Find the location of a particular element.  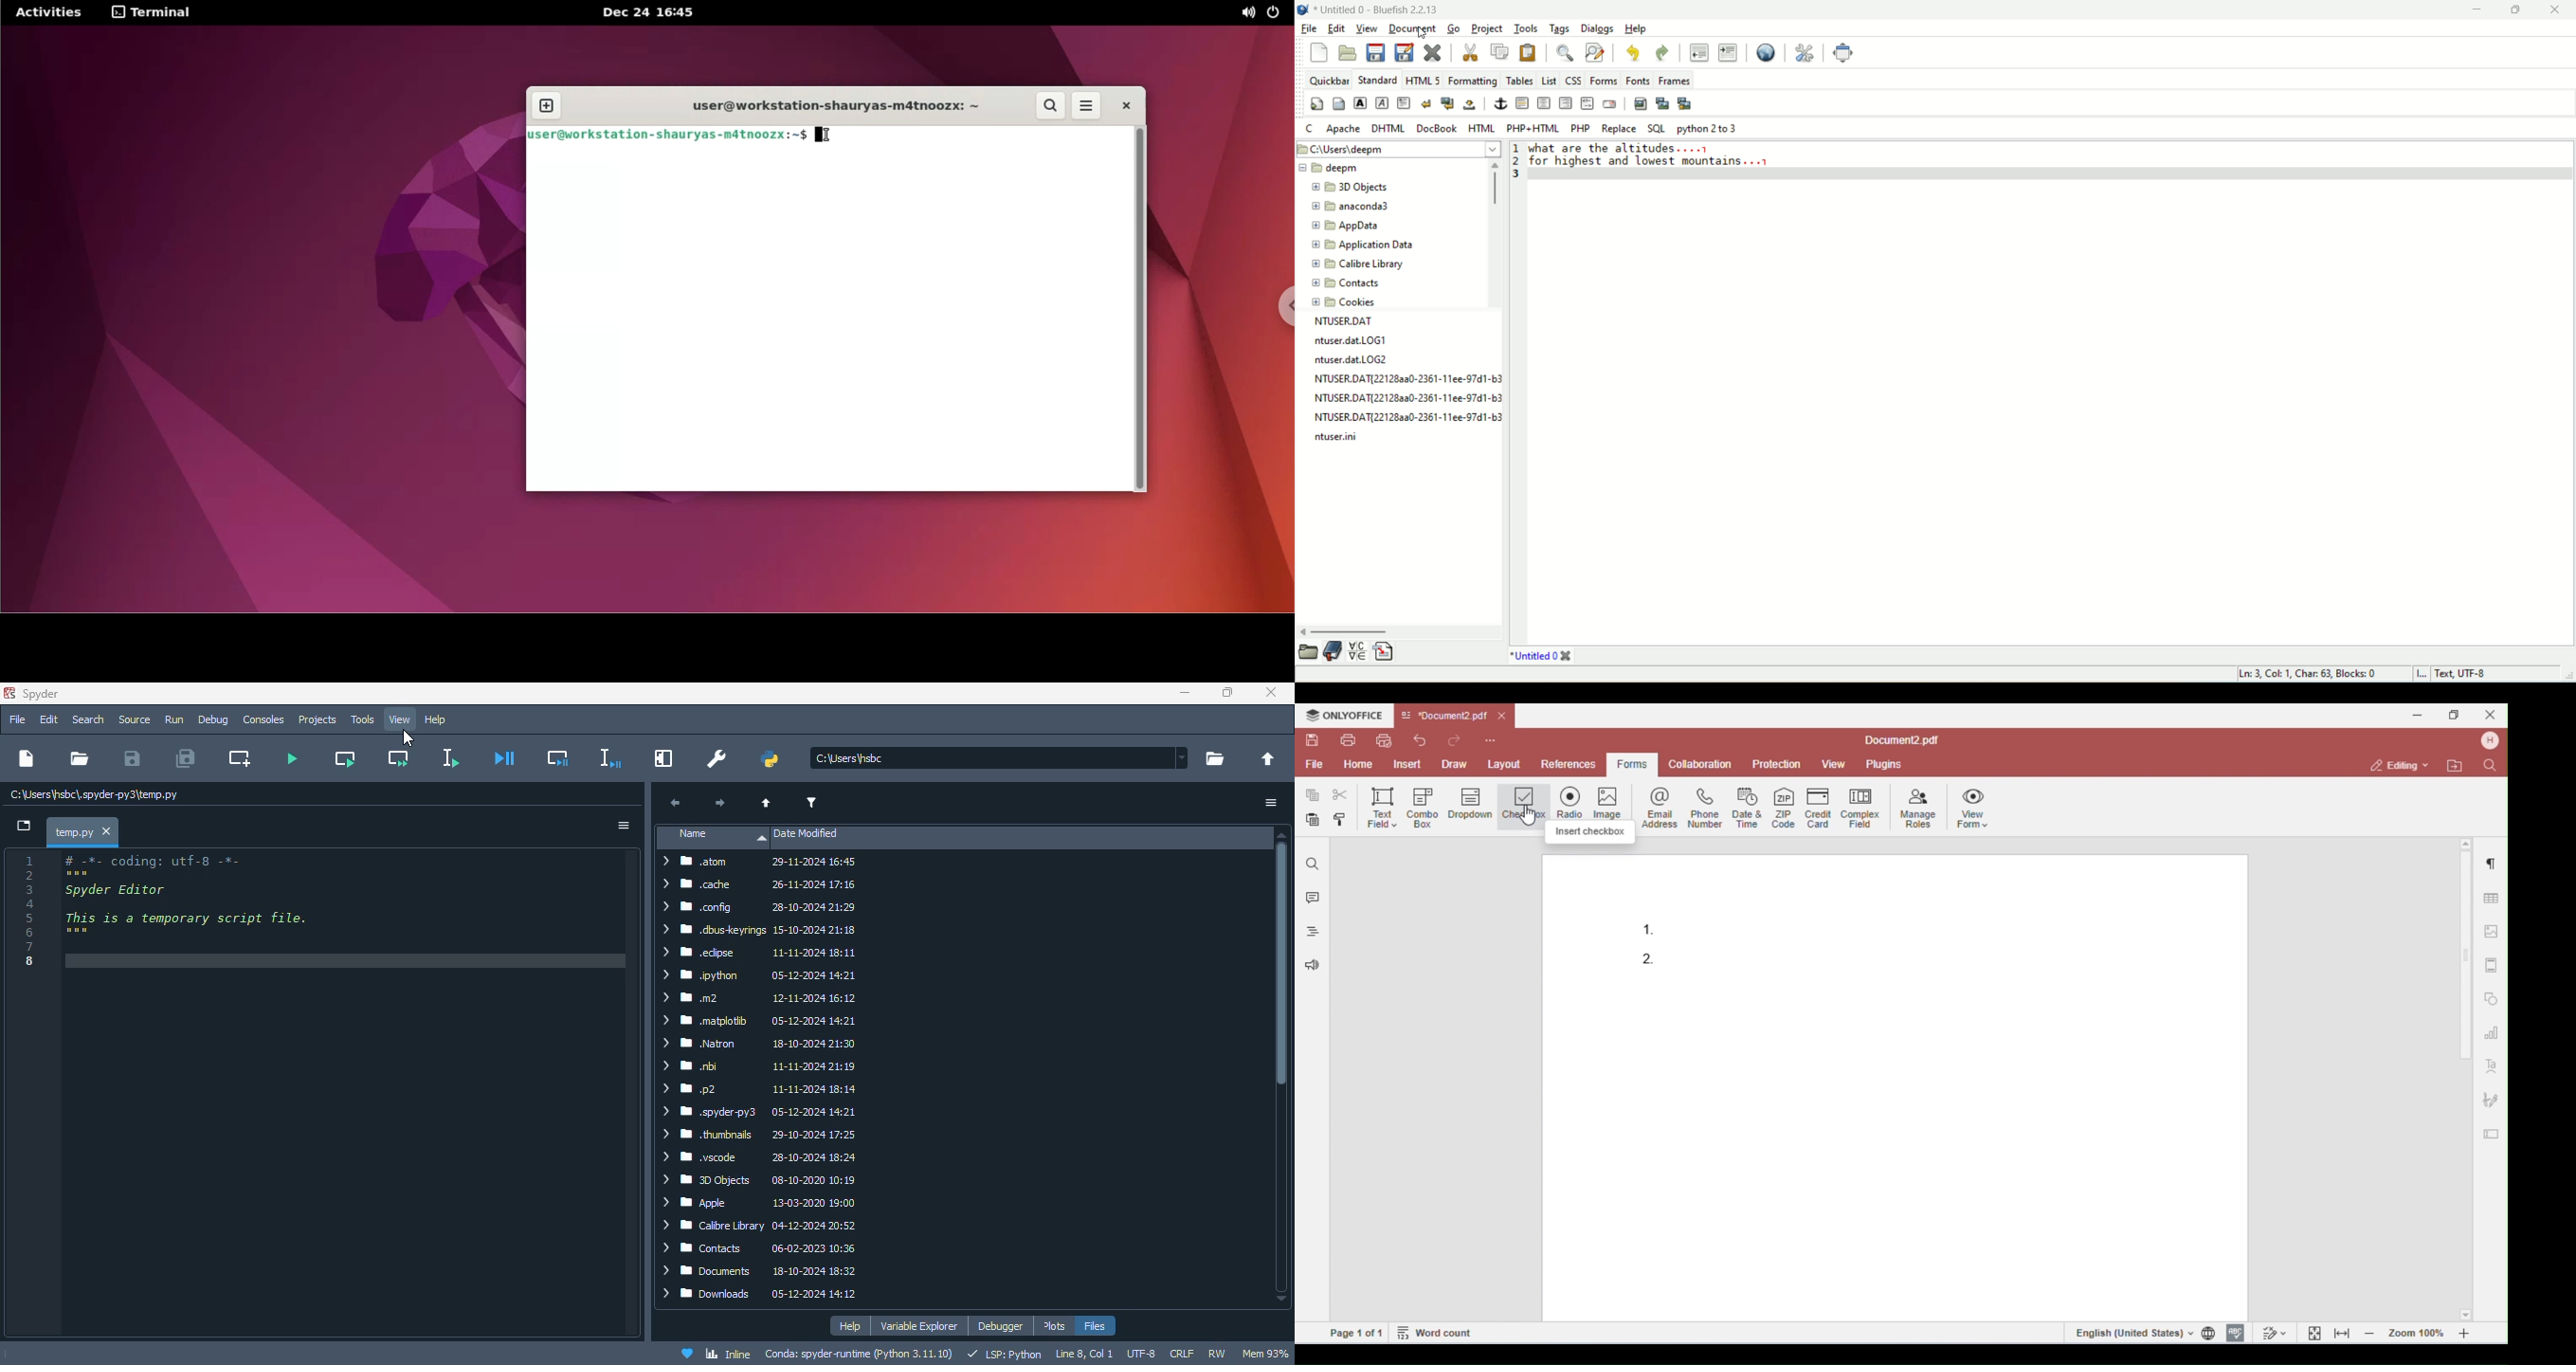

.vscode is located at coordinates (764, 1157).